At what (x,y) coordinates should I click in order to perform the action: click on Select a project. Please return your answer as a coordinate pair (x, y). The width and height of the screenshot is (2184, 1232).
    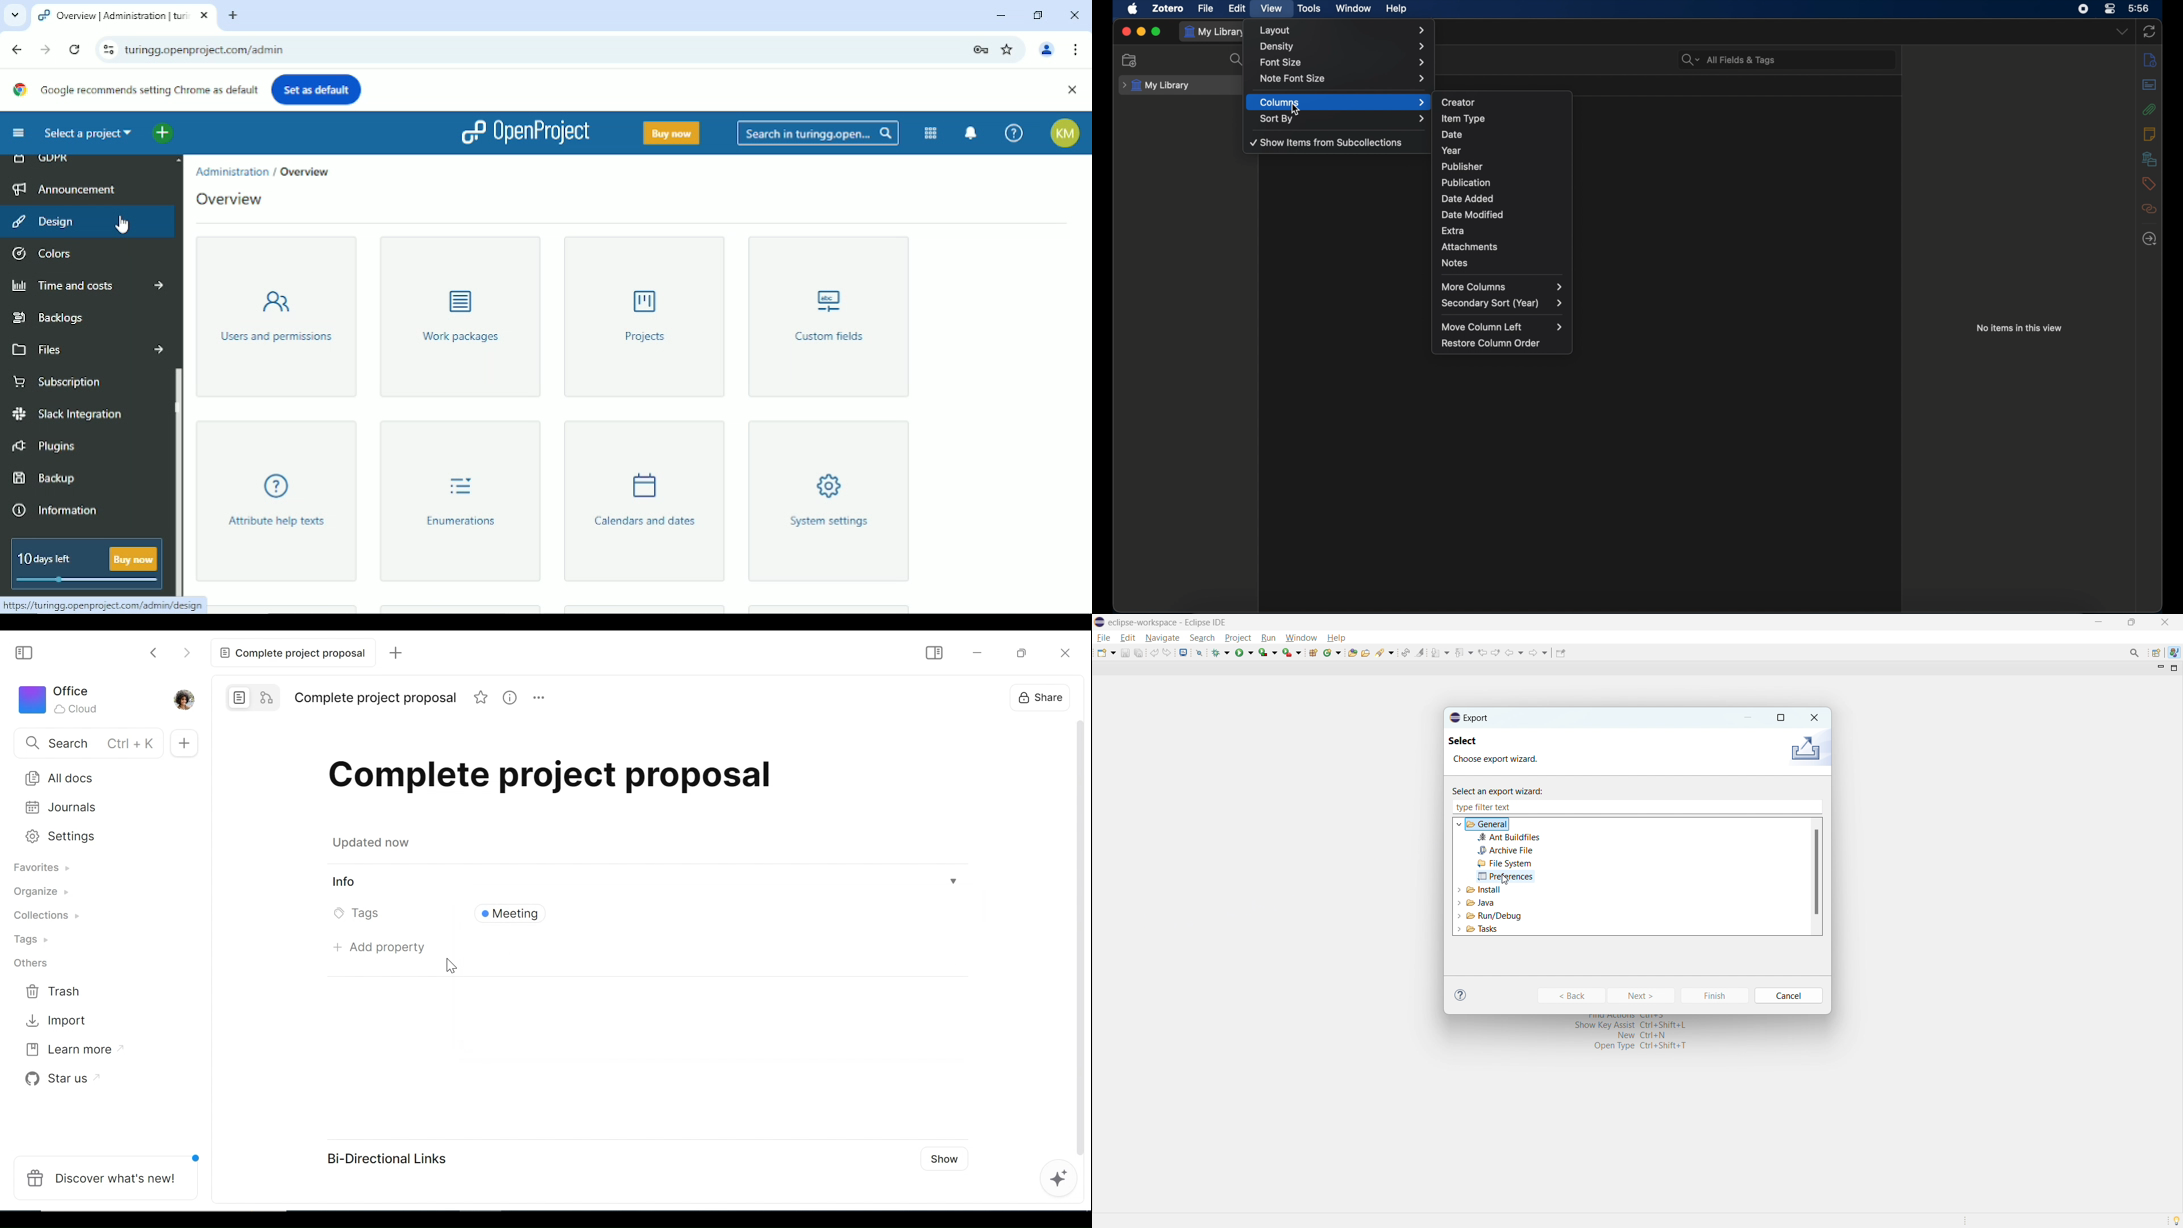
    Looking at the image, I should click on (88, 133).